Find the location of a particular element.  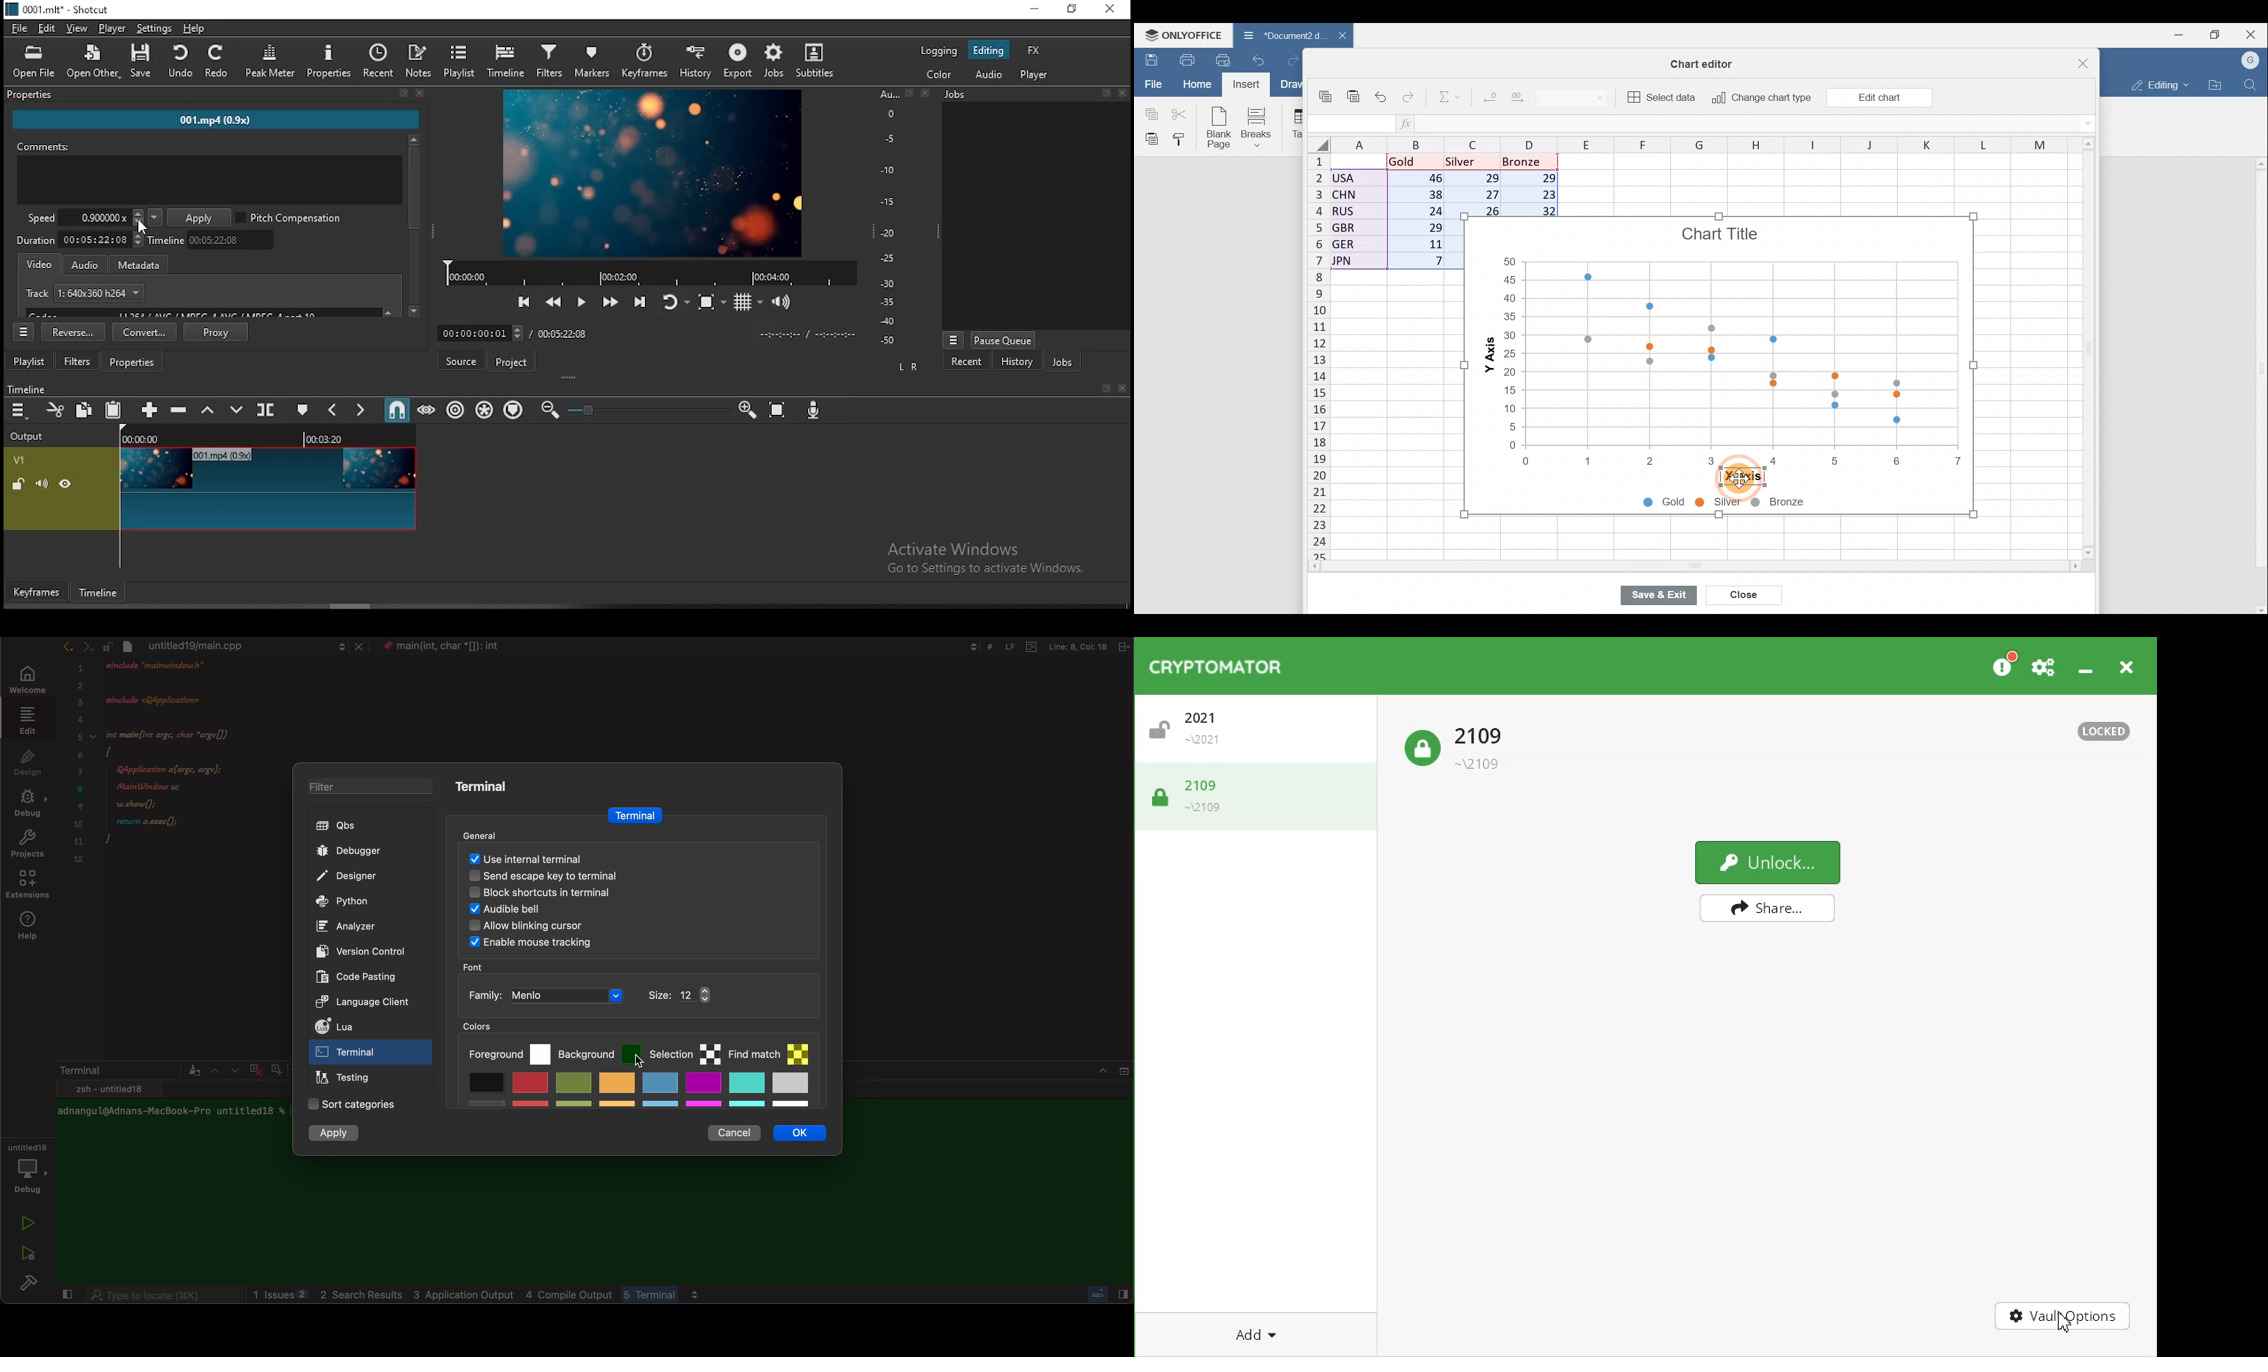

LR is located at coordinates (911, 364).